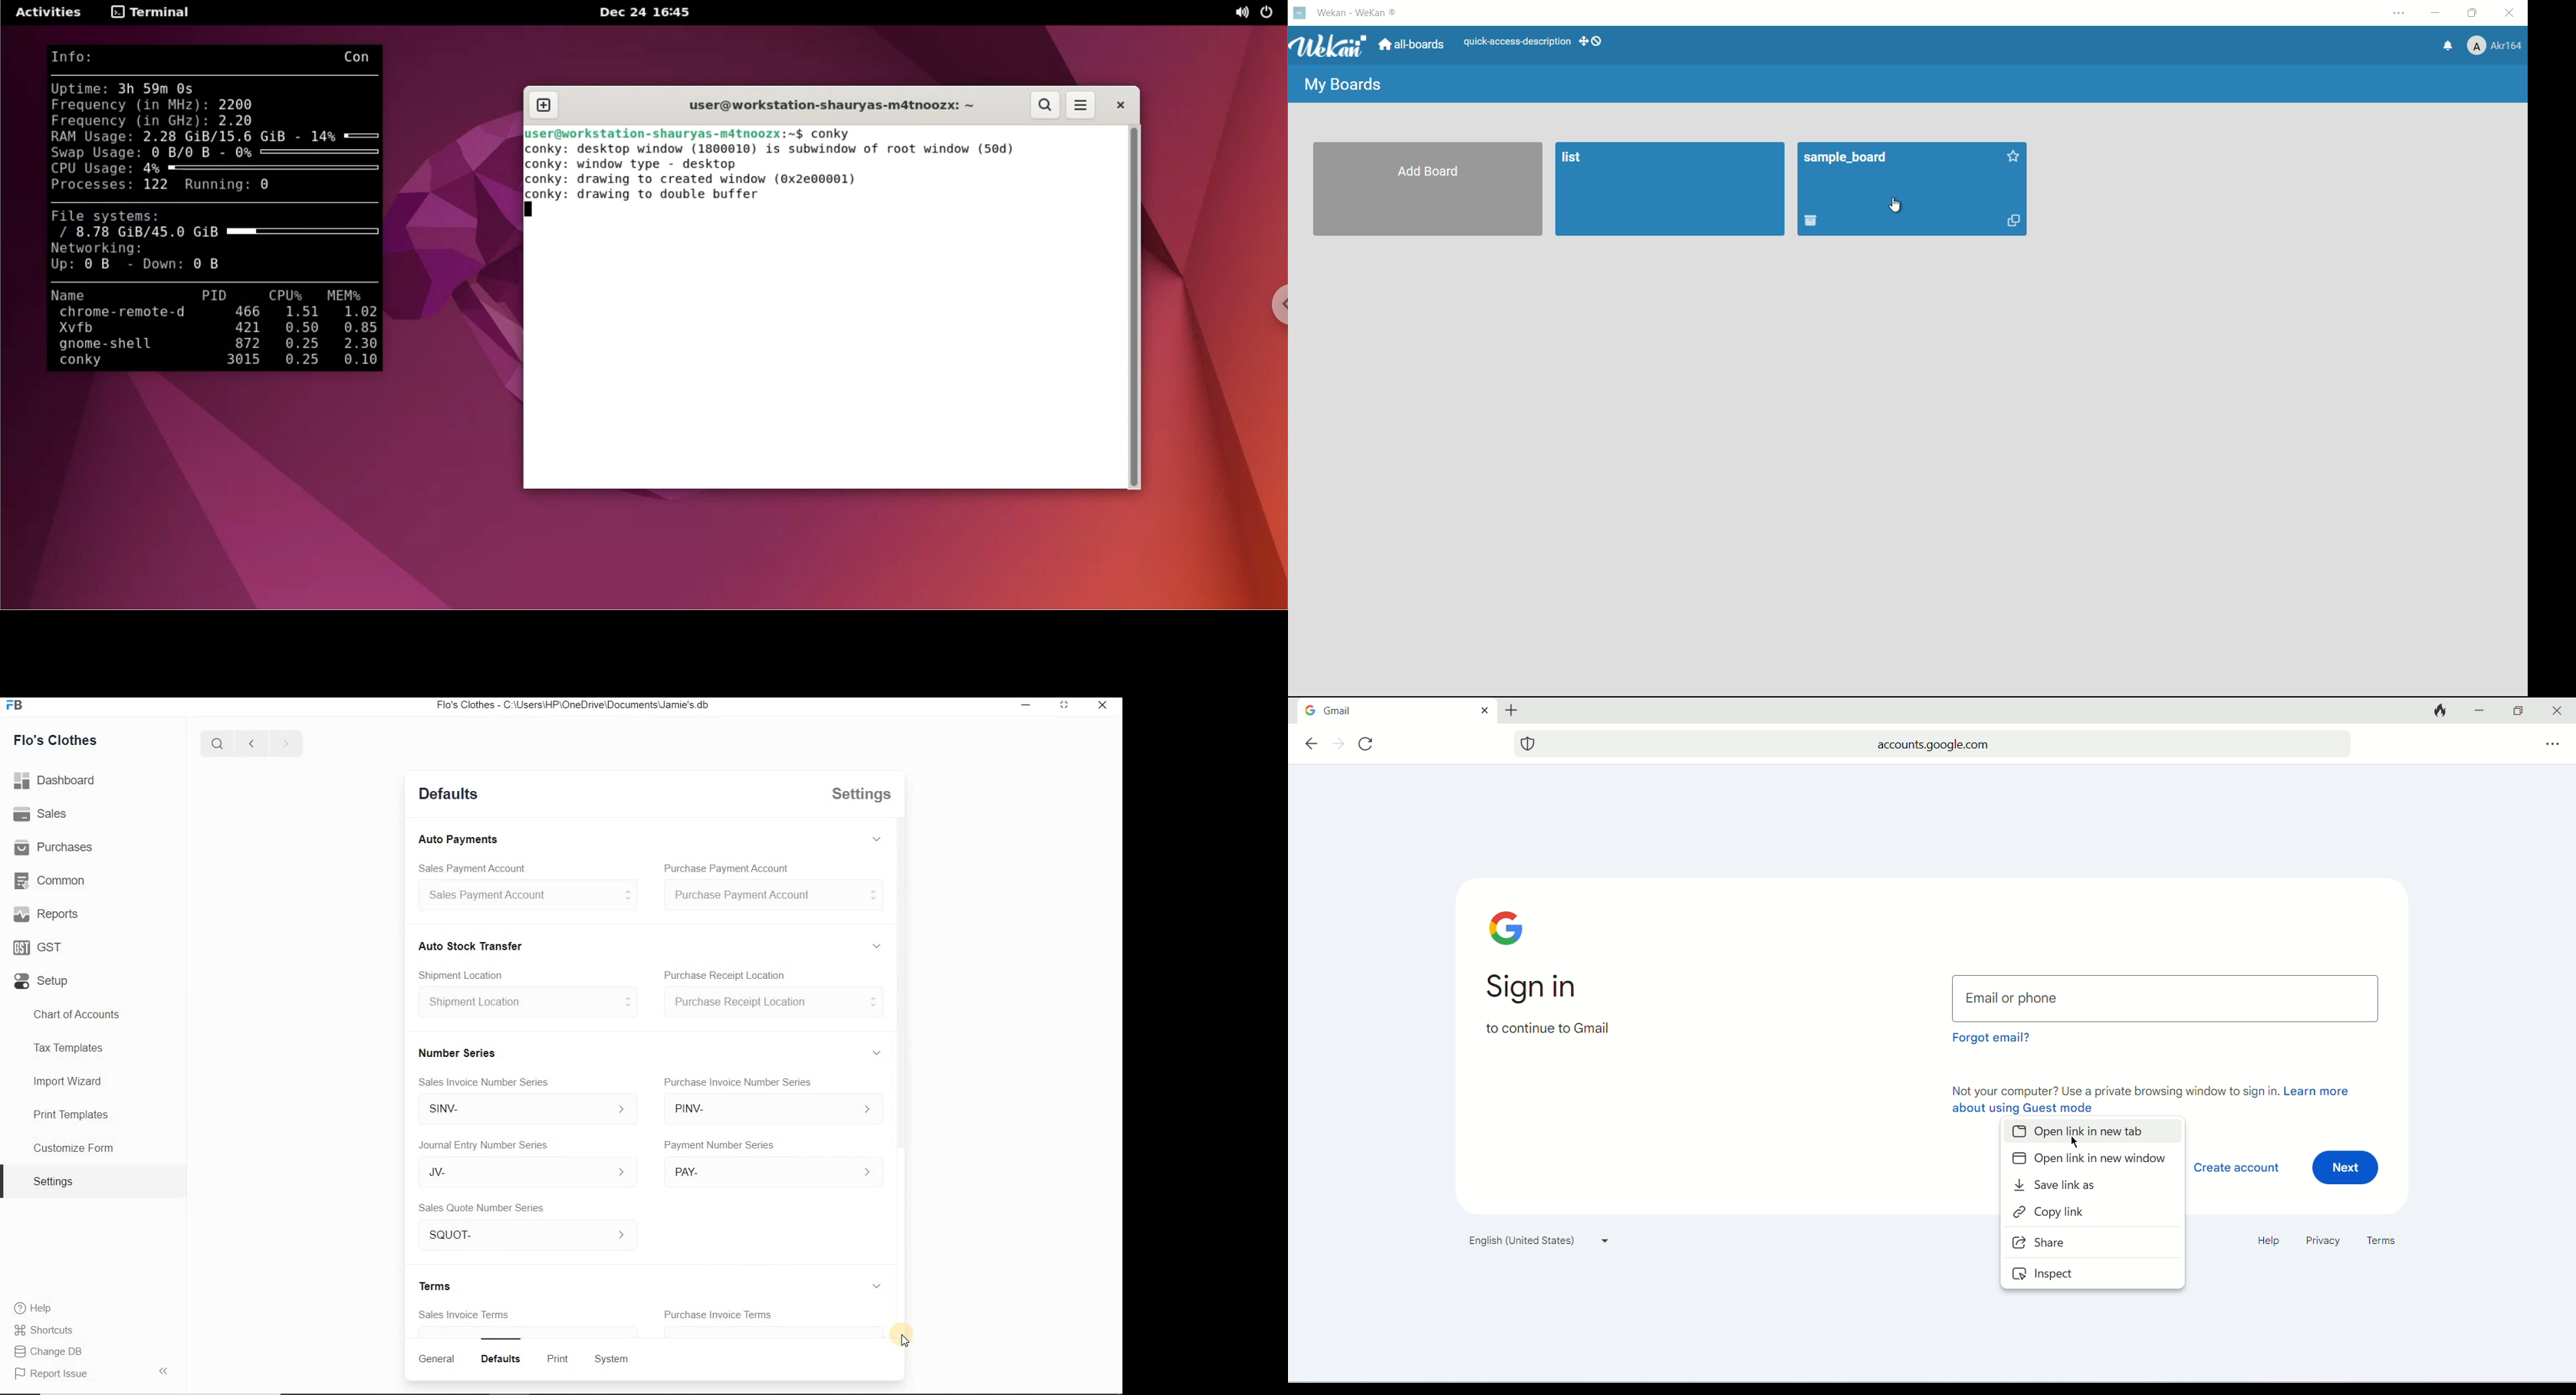 This screenshot has width=2576, height=1400. Describe the element at coordinates (2056, 1185) in the screenshot. I see `save link as` at that location.